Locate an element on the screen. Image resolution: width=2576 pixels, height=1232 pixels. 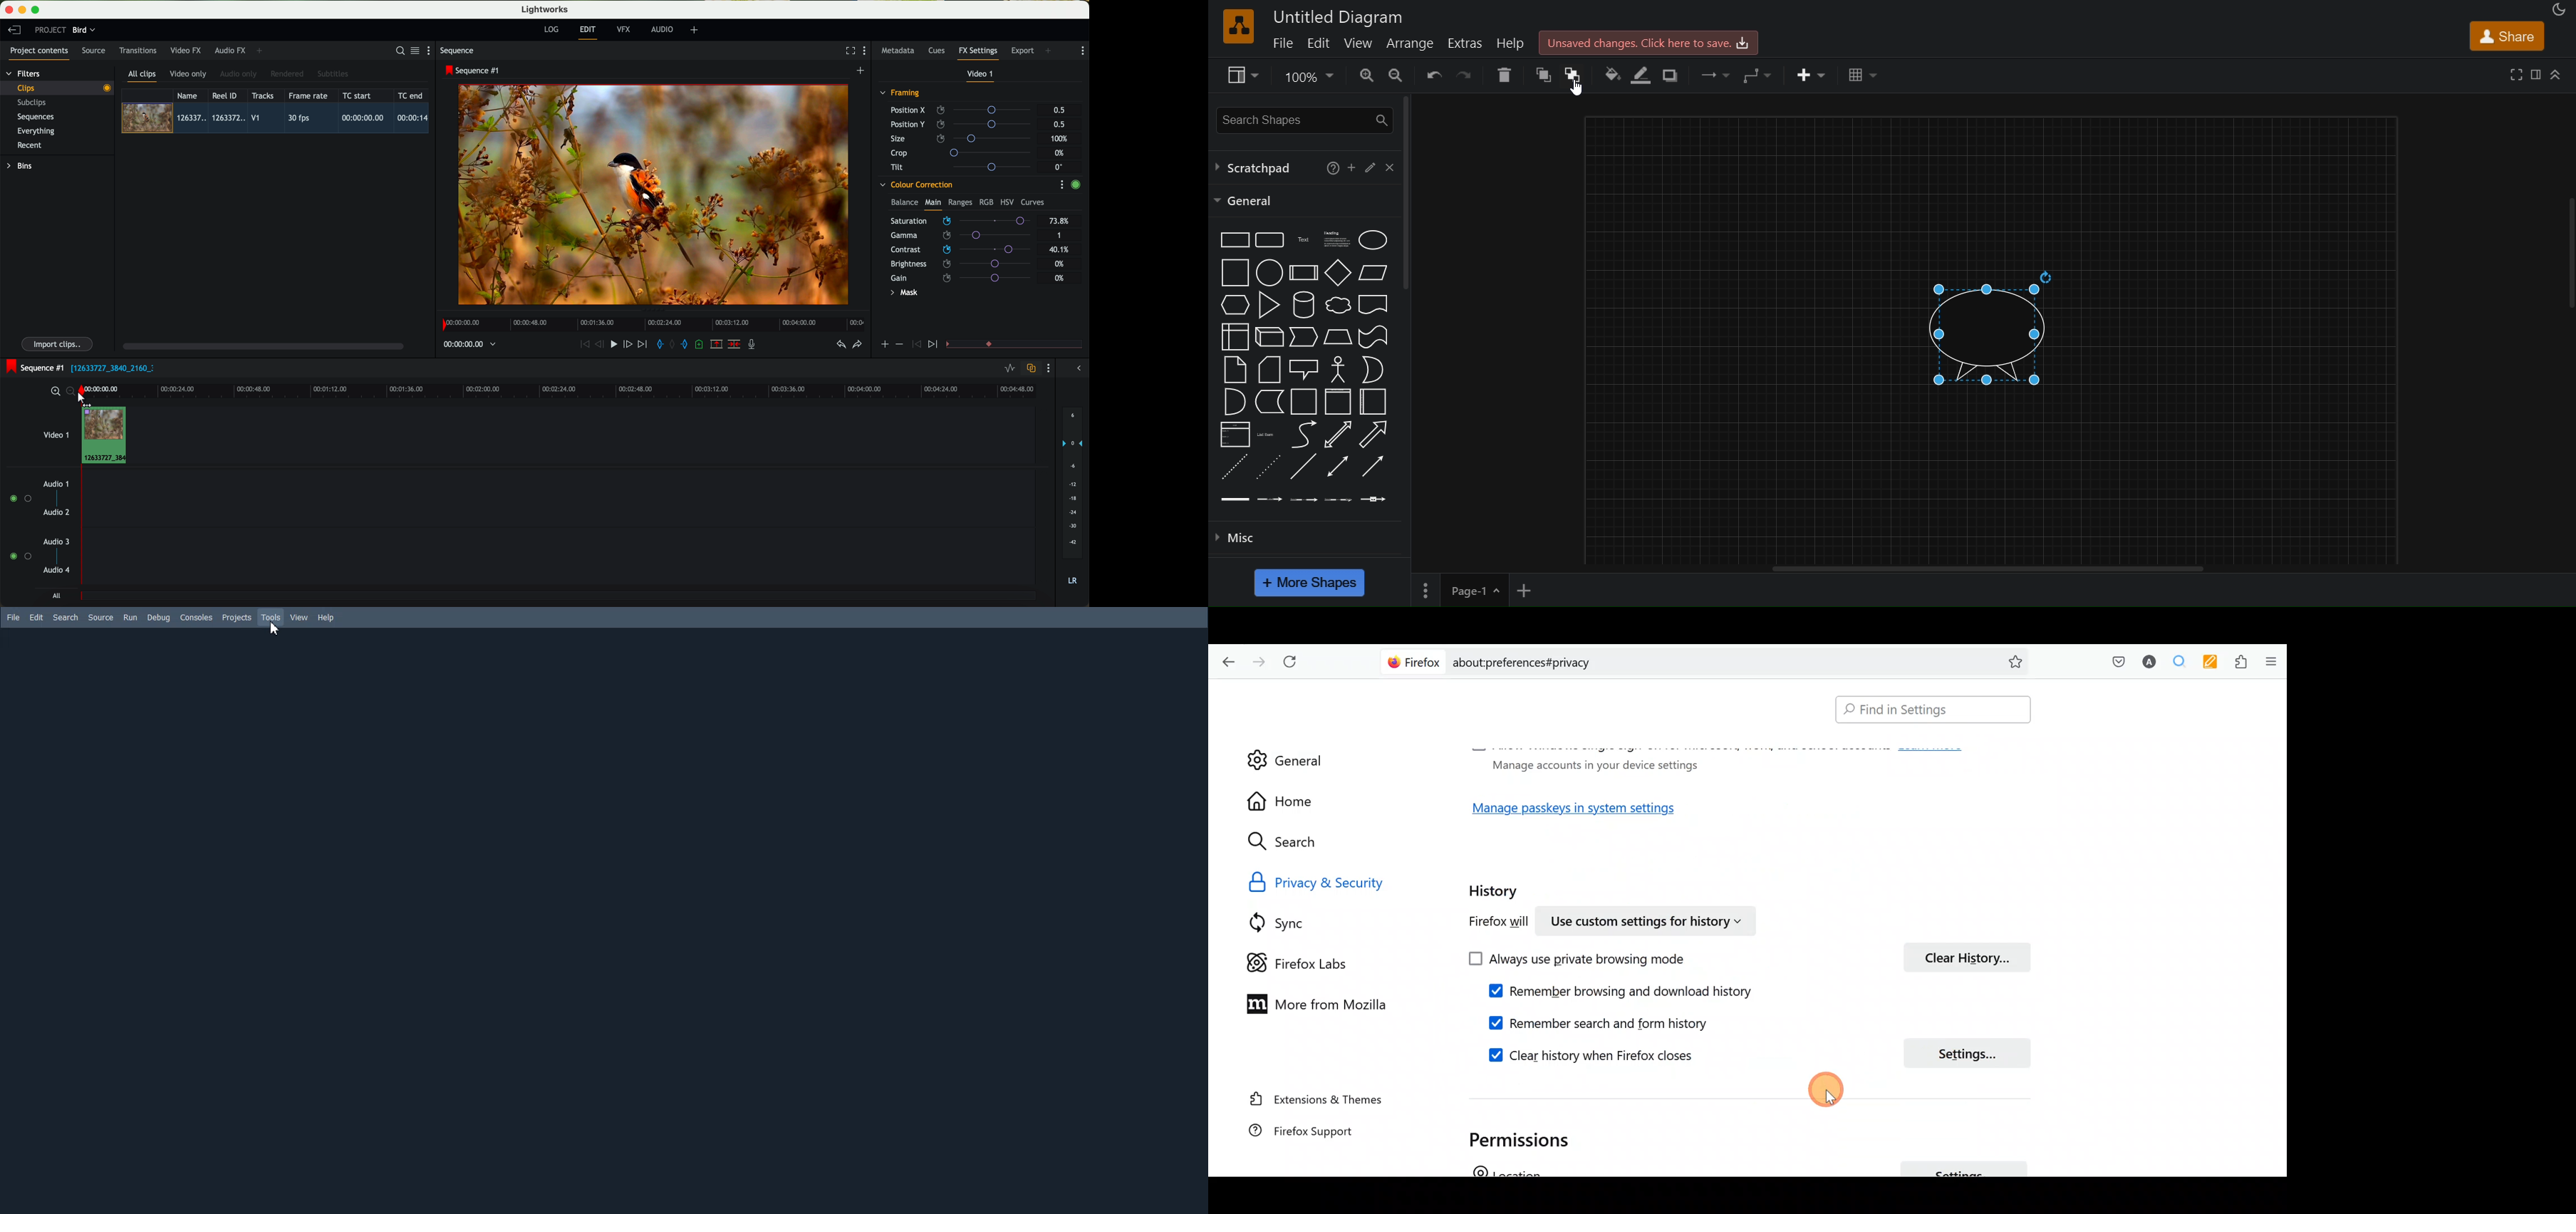
delete is located at coordinates (1505, 75).